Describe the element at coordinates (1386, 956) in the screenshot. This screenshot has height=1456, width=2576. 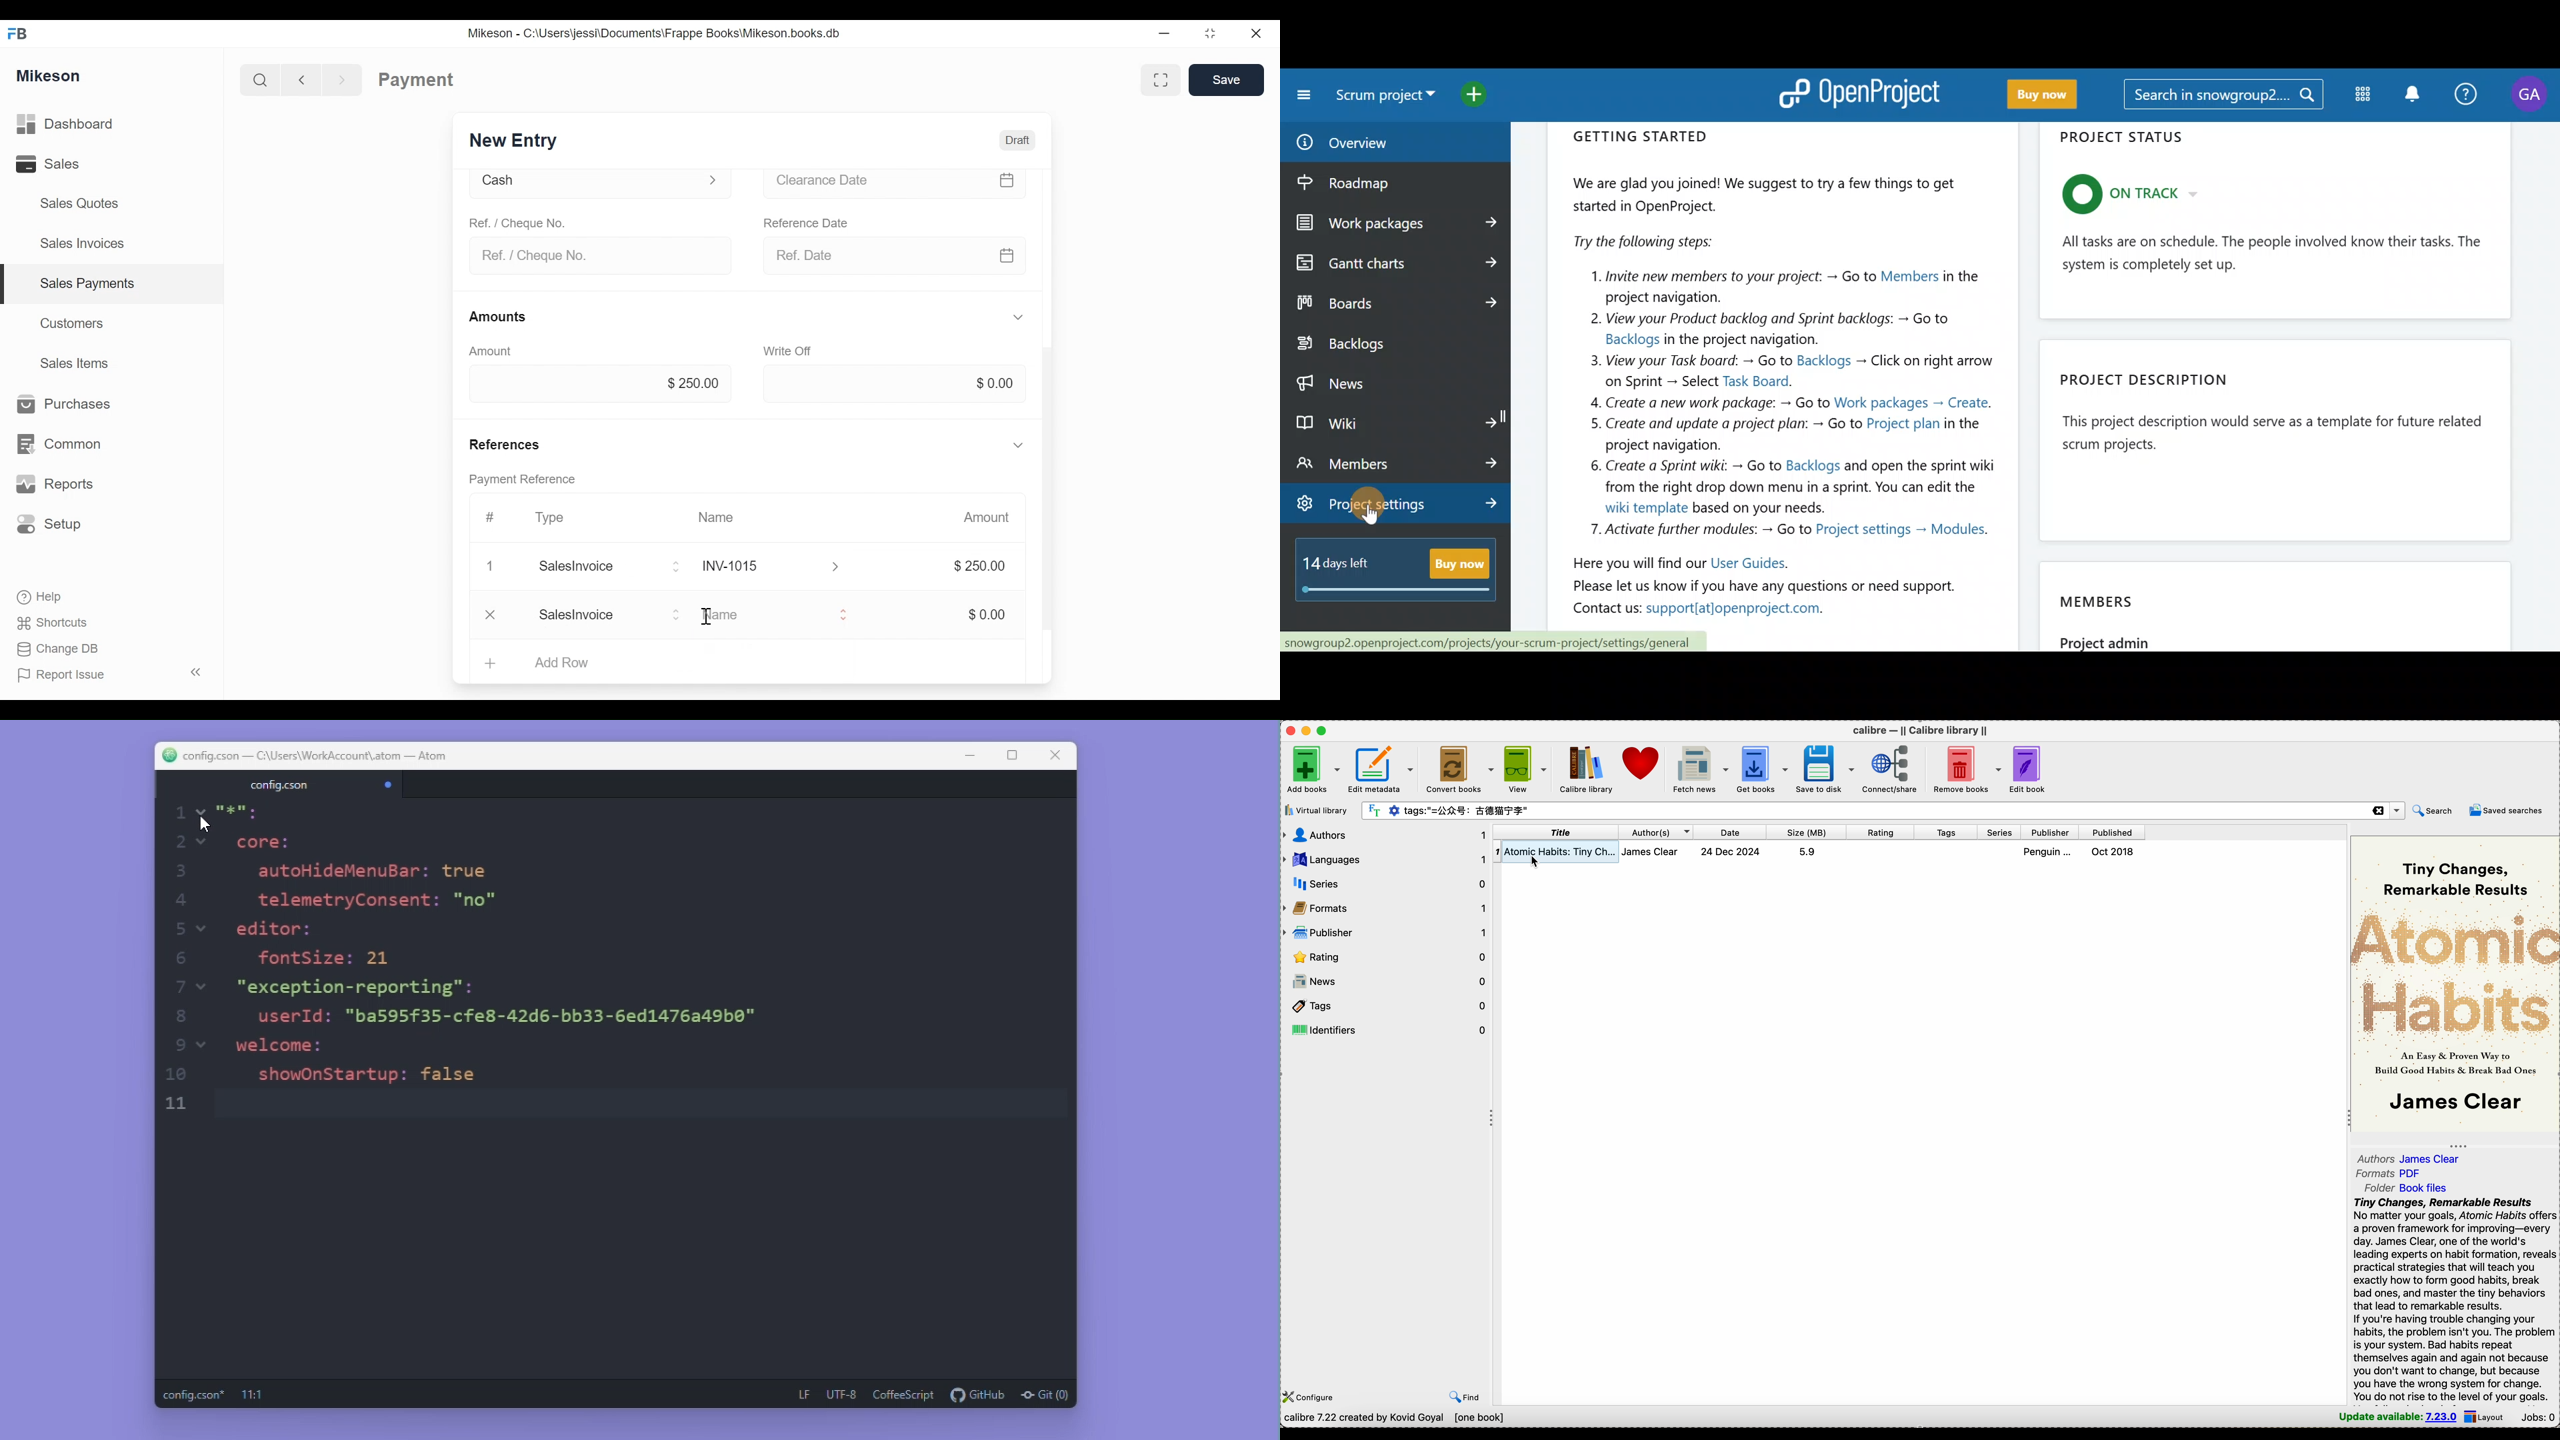
I see `rating` at that location.